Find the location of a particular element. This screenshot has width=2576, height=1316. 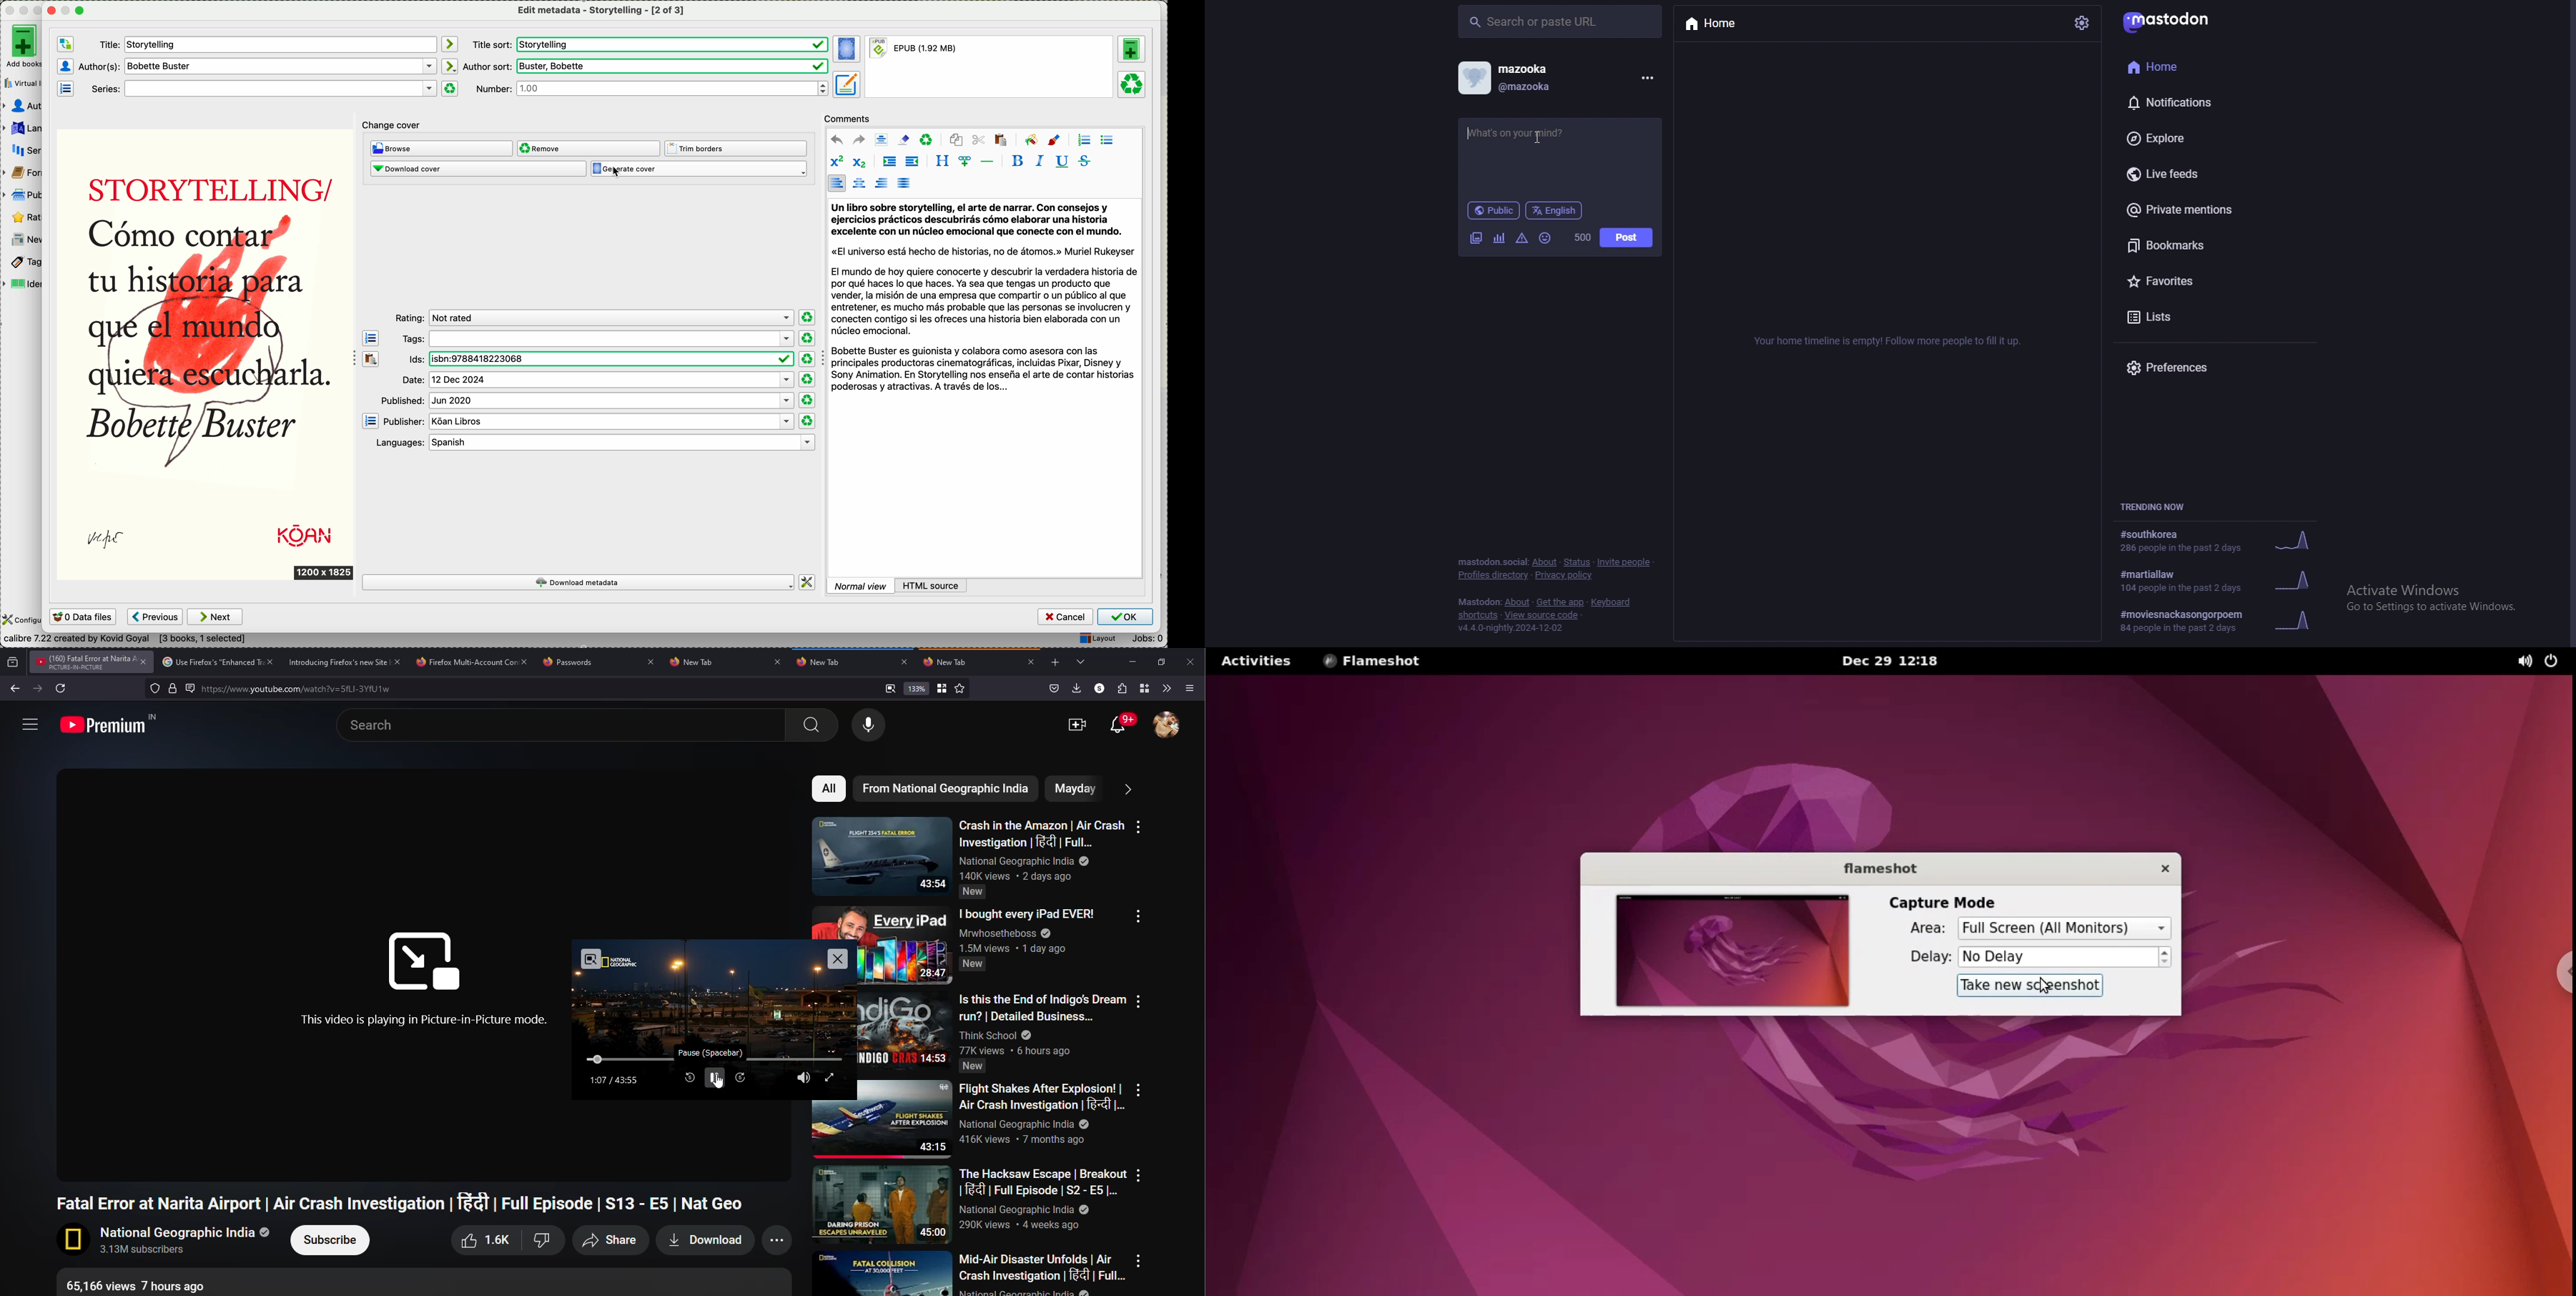

video playing in picture-in-picture mode is located at coordinates (426, 1019).